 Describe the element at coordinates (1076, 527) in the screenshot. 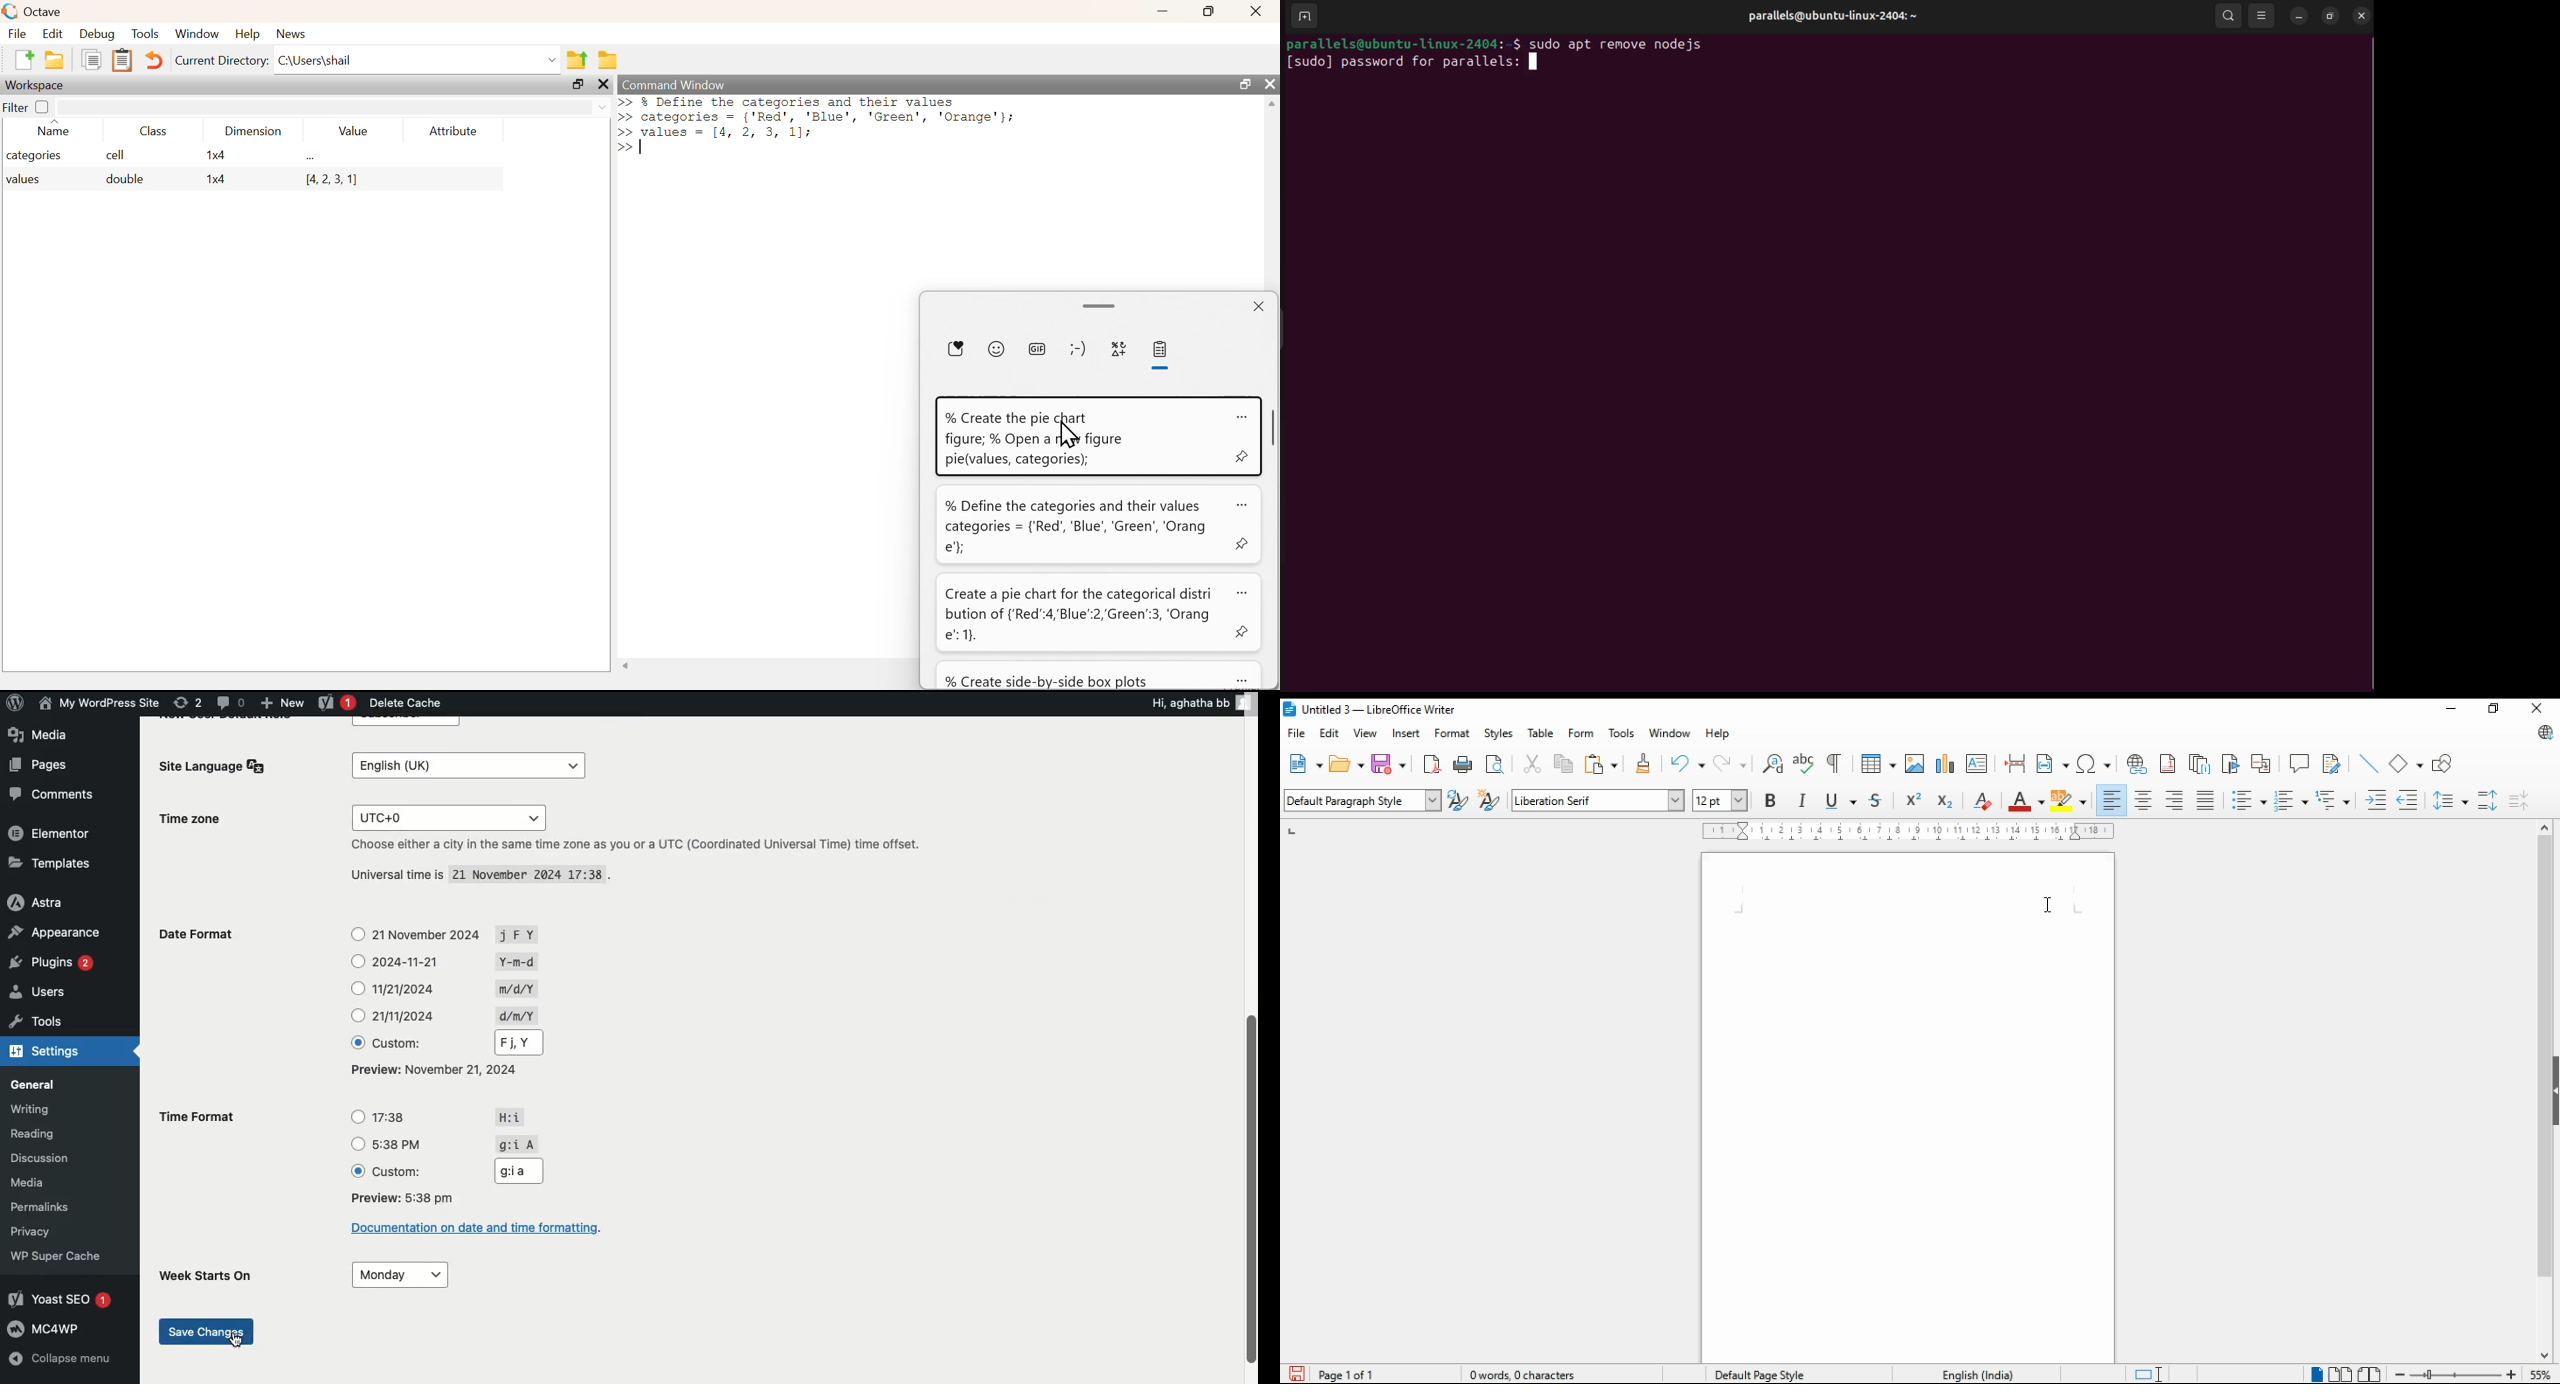

I see `% Define the categories and their values
categories = {'Red, ‘Blue’, ‘Green’, ‘Orang
e'}` at that location.